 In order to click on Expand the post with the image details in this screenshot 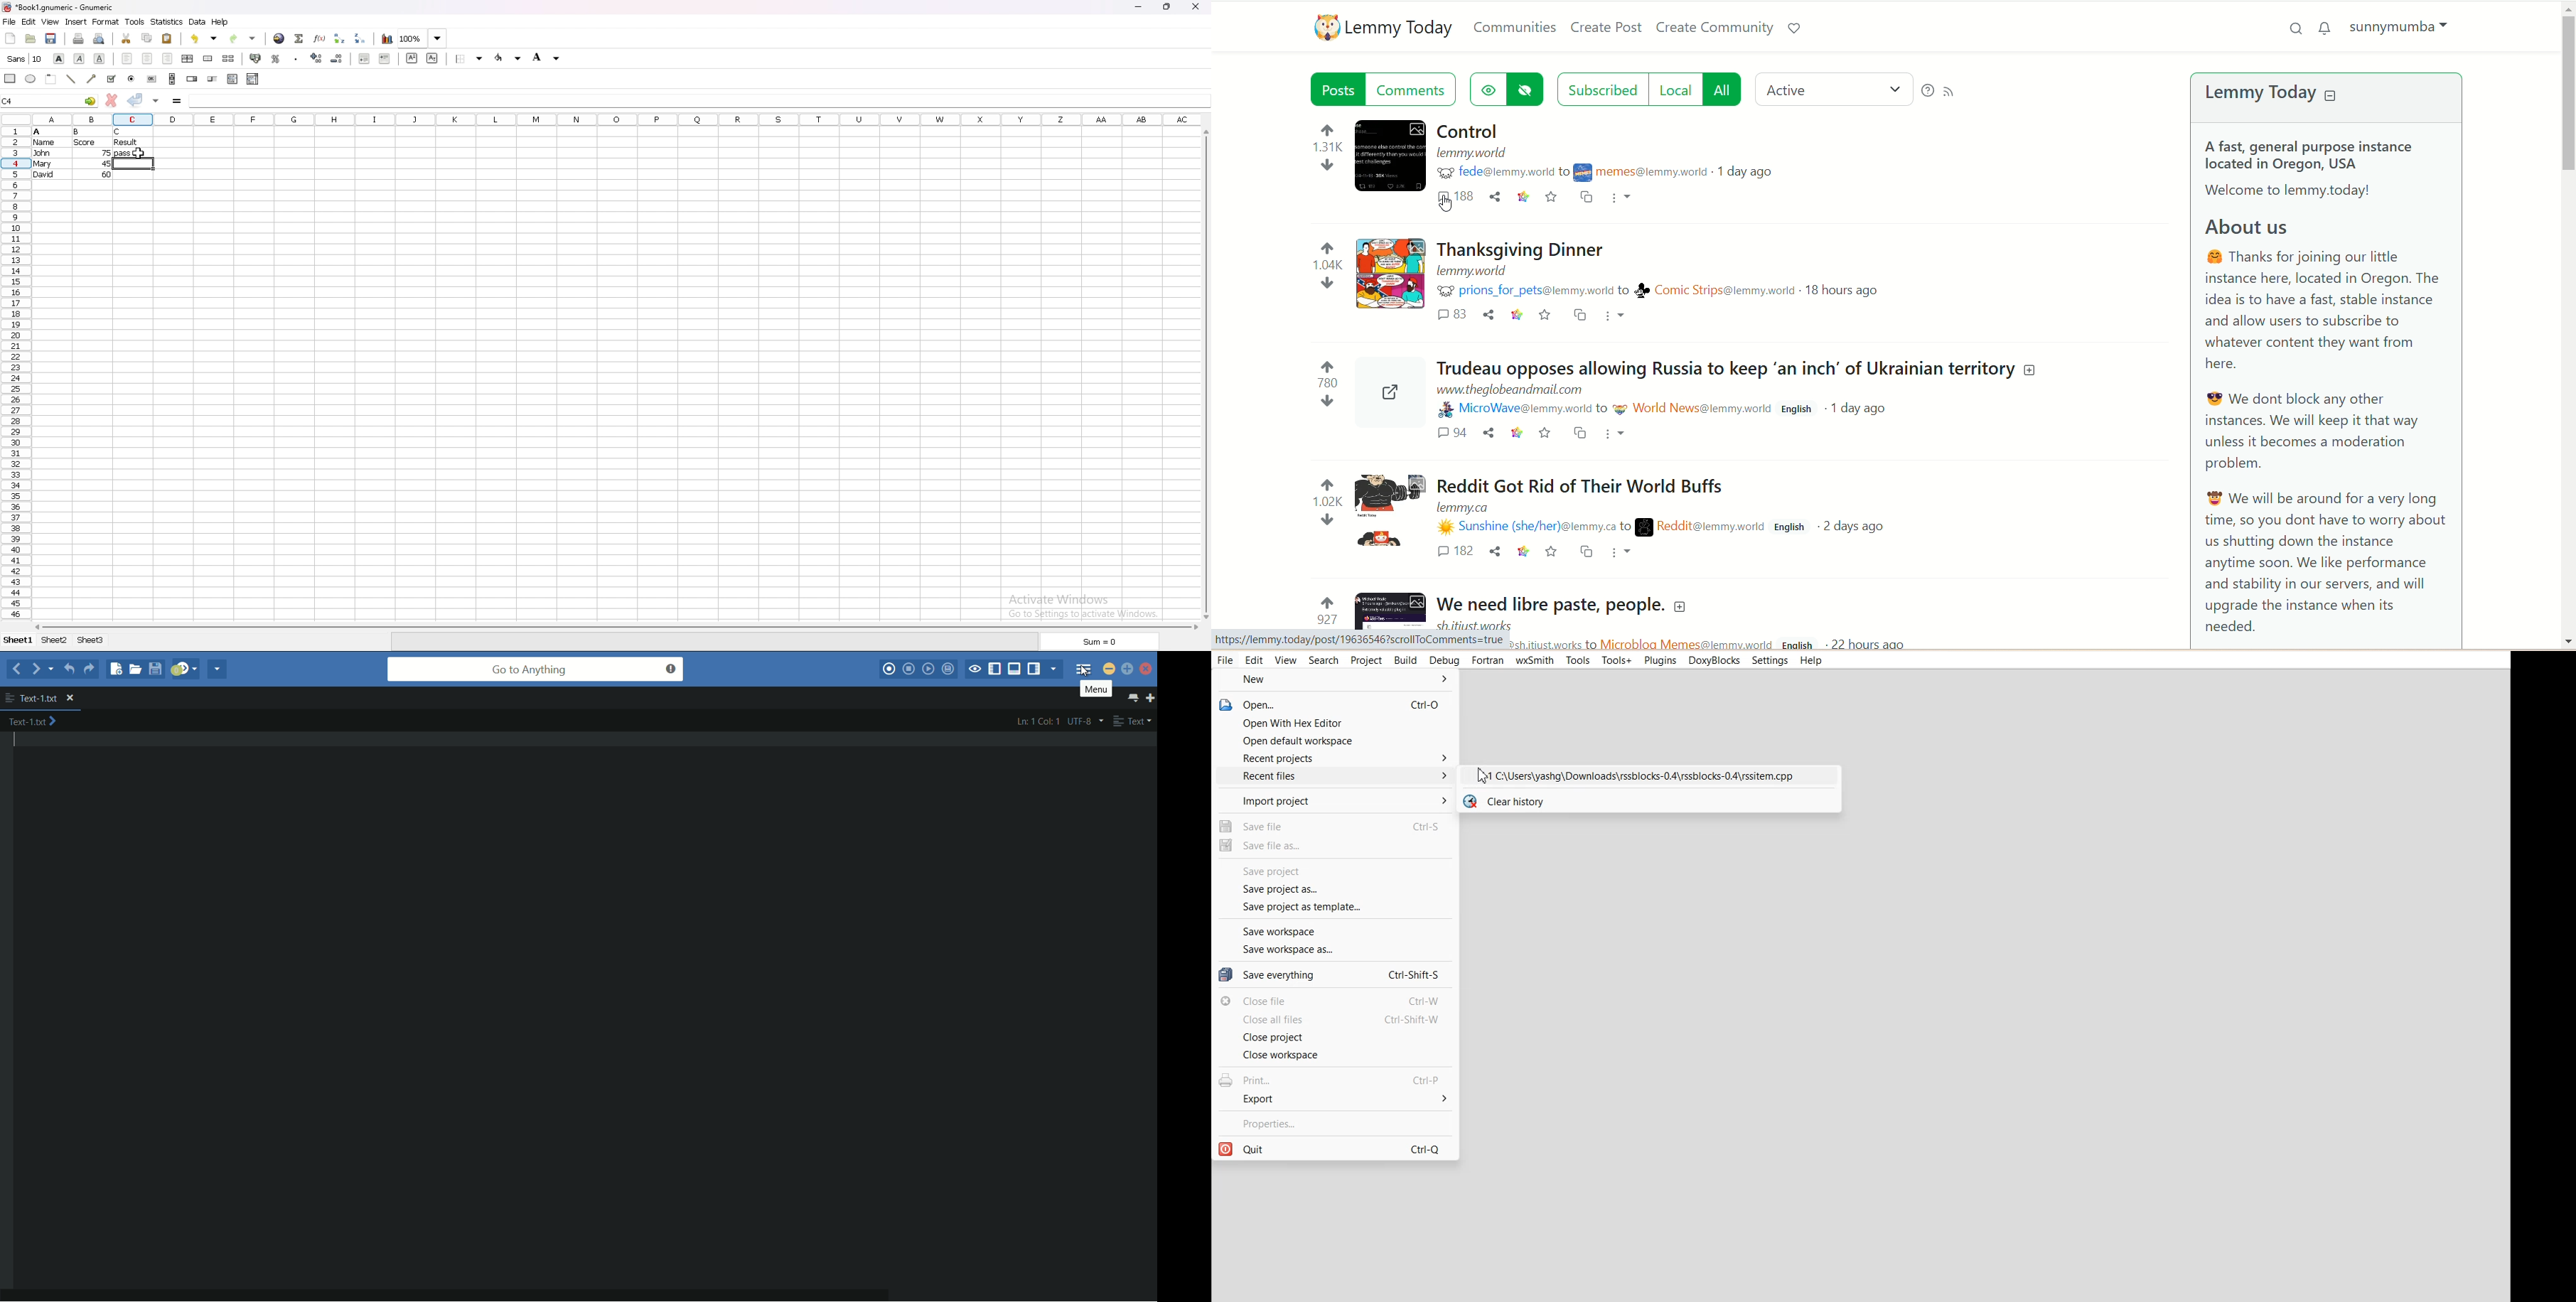, I will do `click(1381, 390)`.